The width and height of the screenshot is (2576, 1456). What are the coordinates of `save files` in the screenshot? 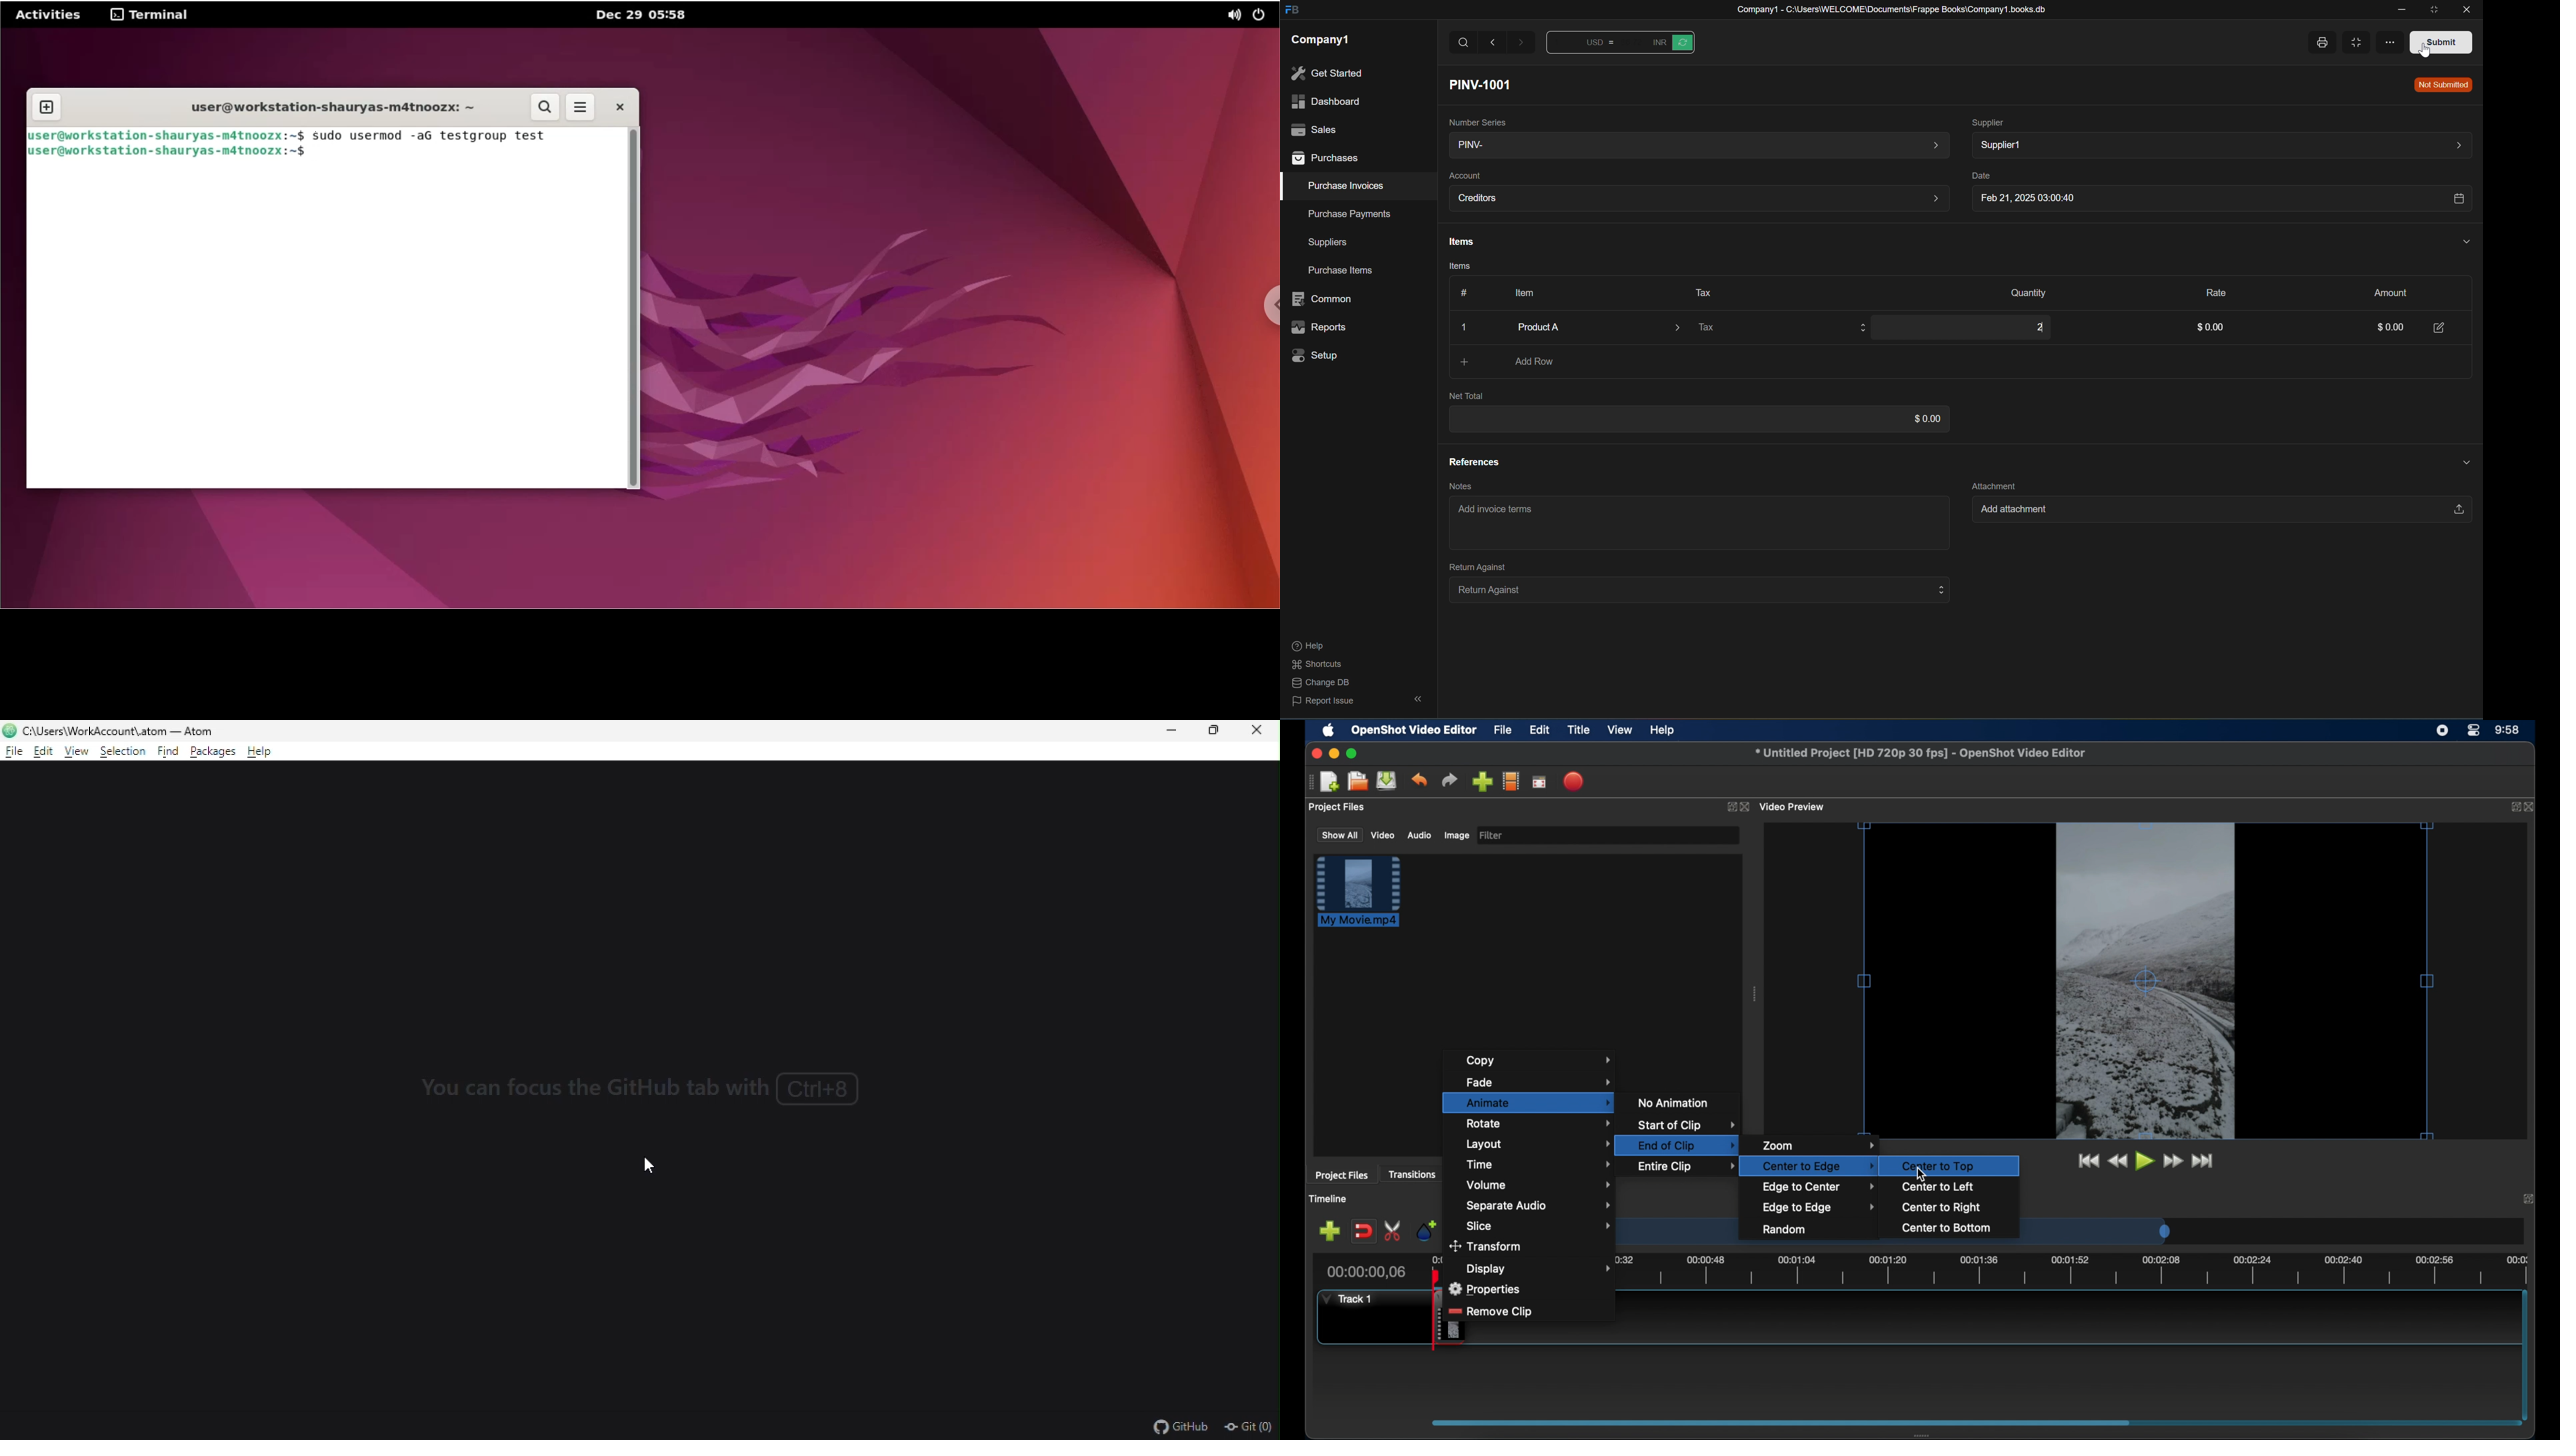 It's located at (1388, 781).